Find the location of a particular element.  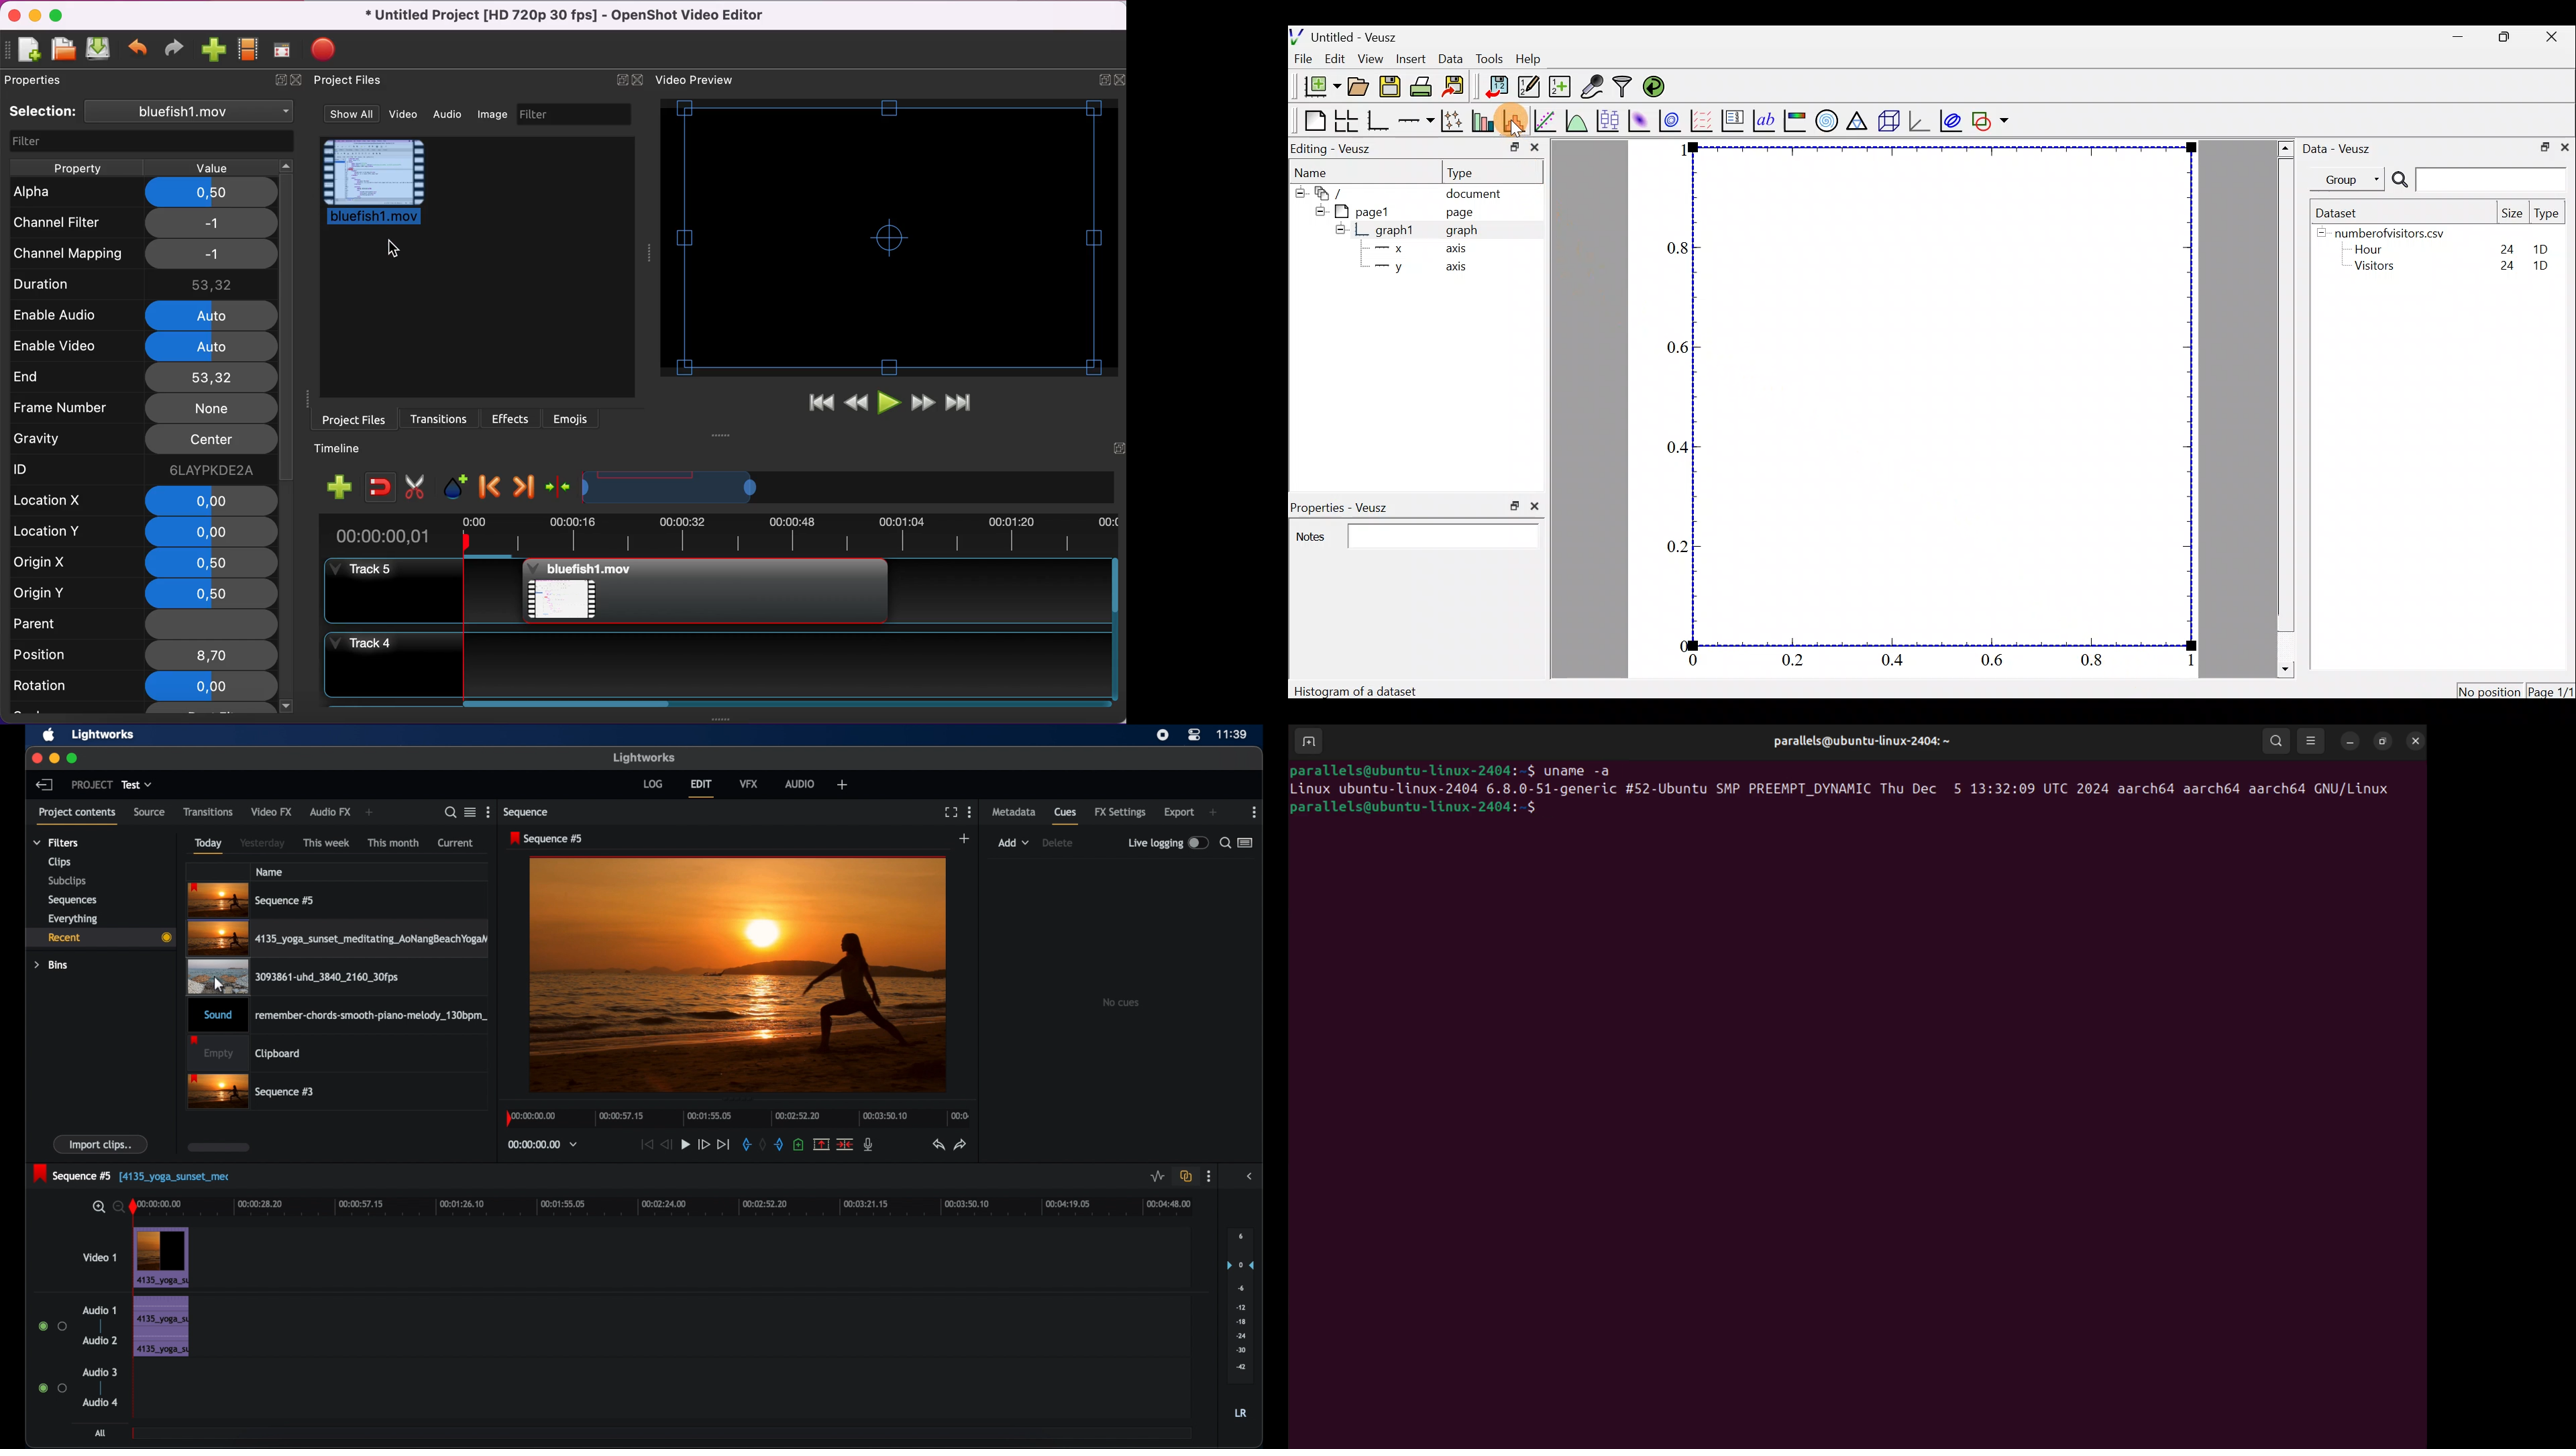

redo is located at coordinates (174, 49).